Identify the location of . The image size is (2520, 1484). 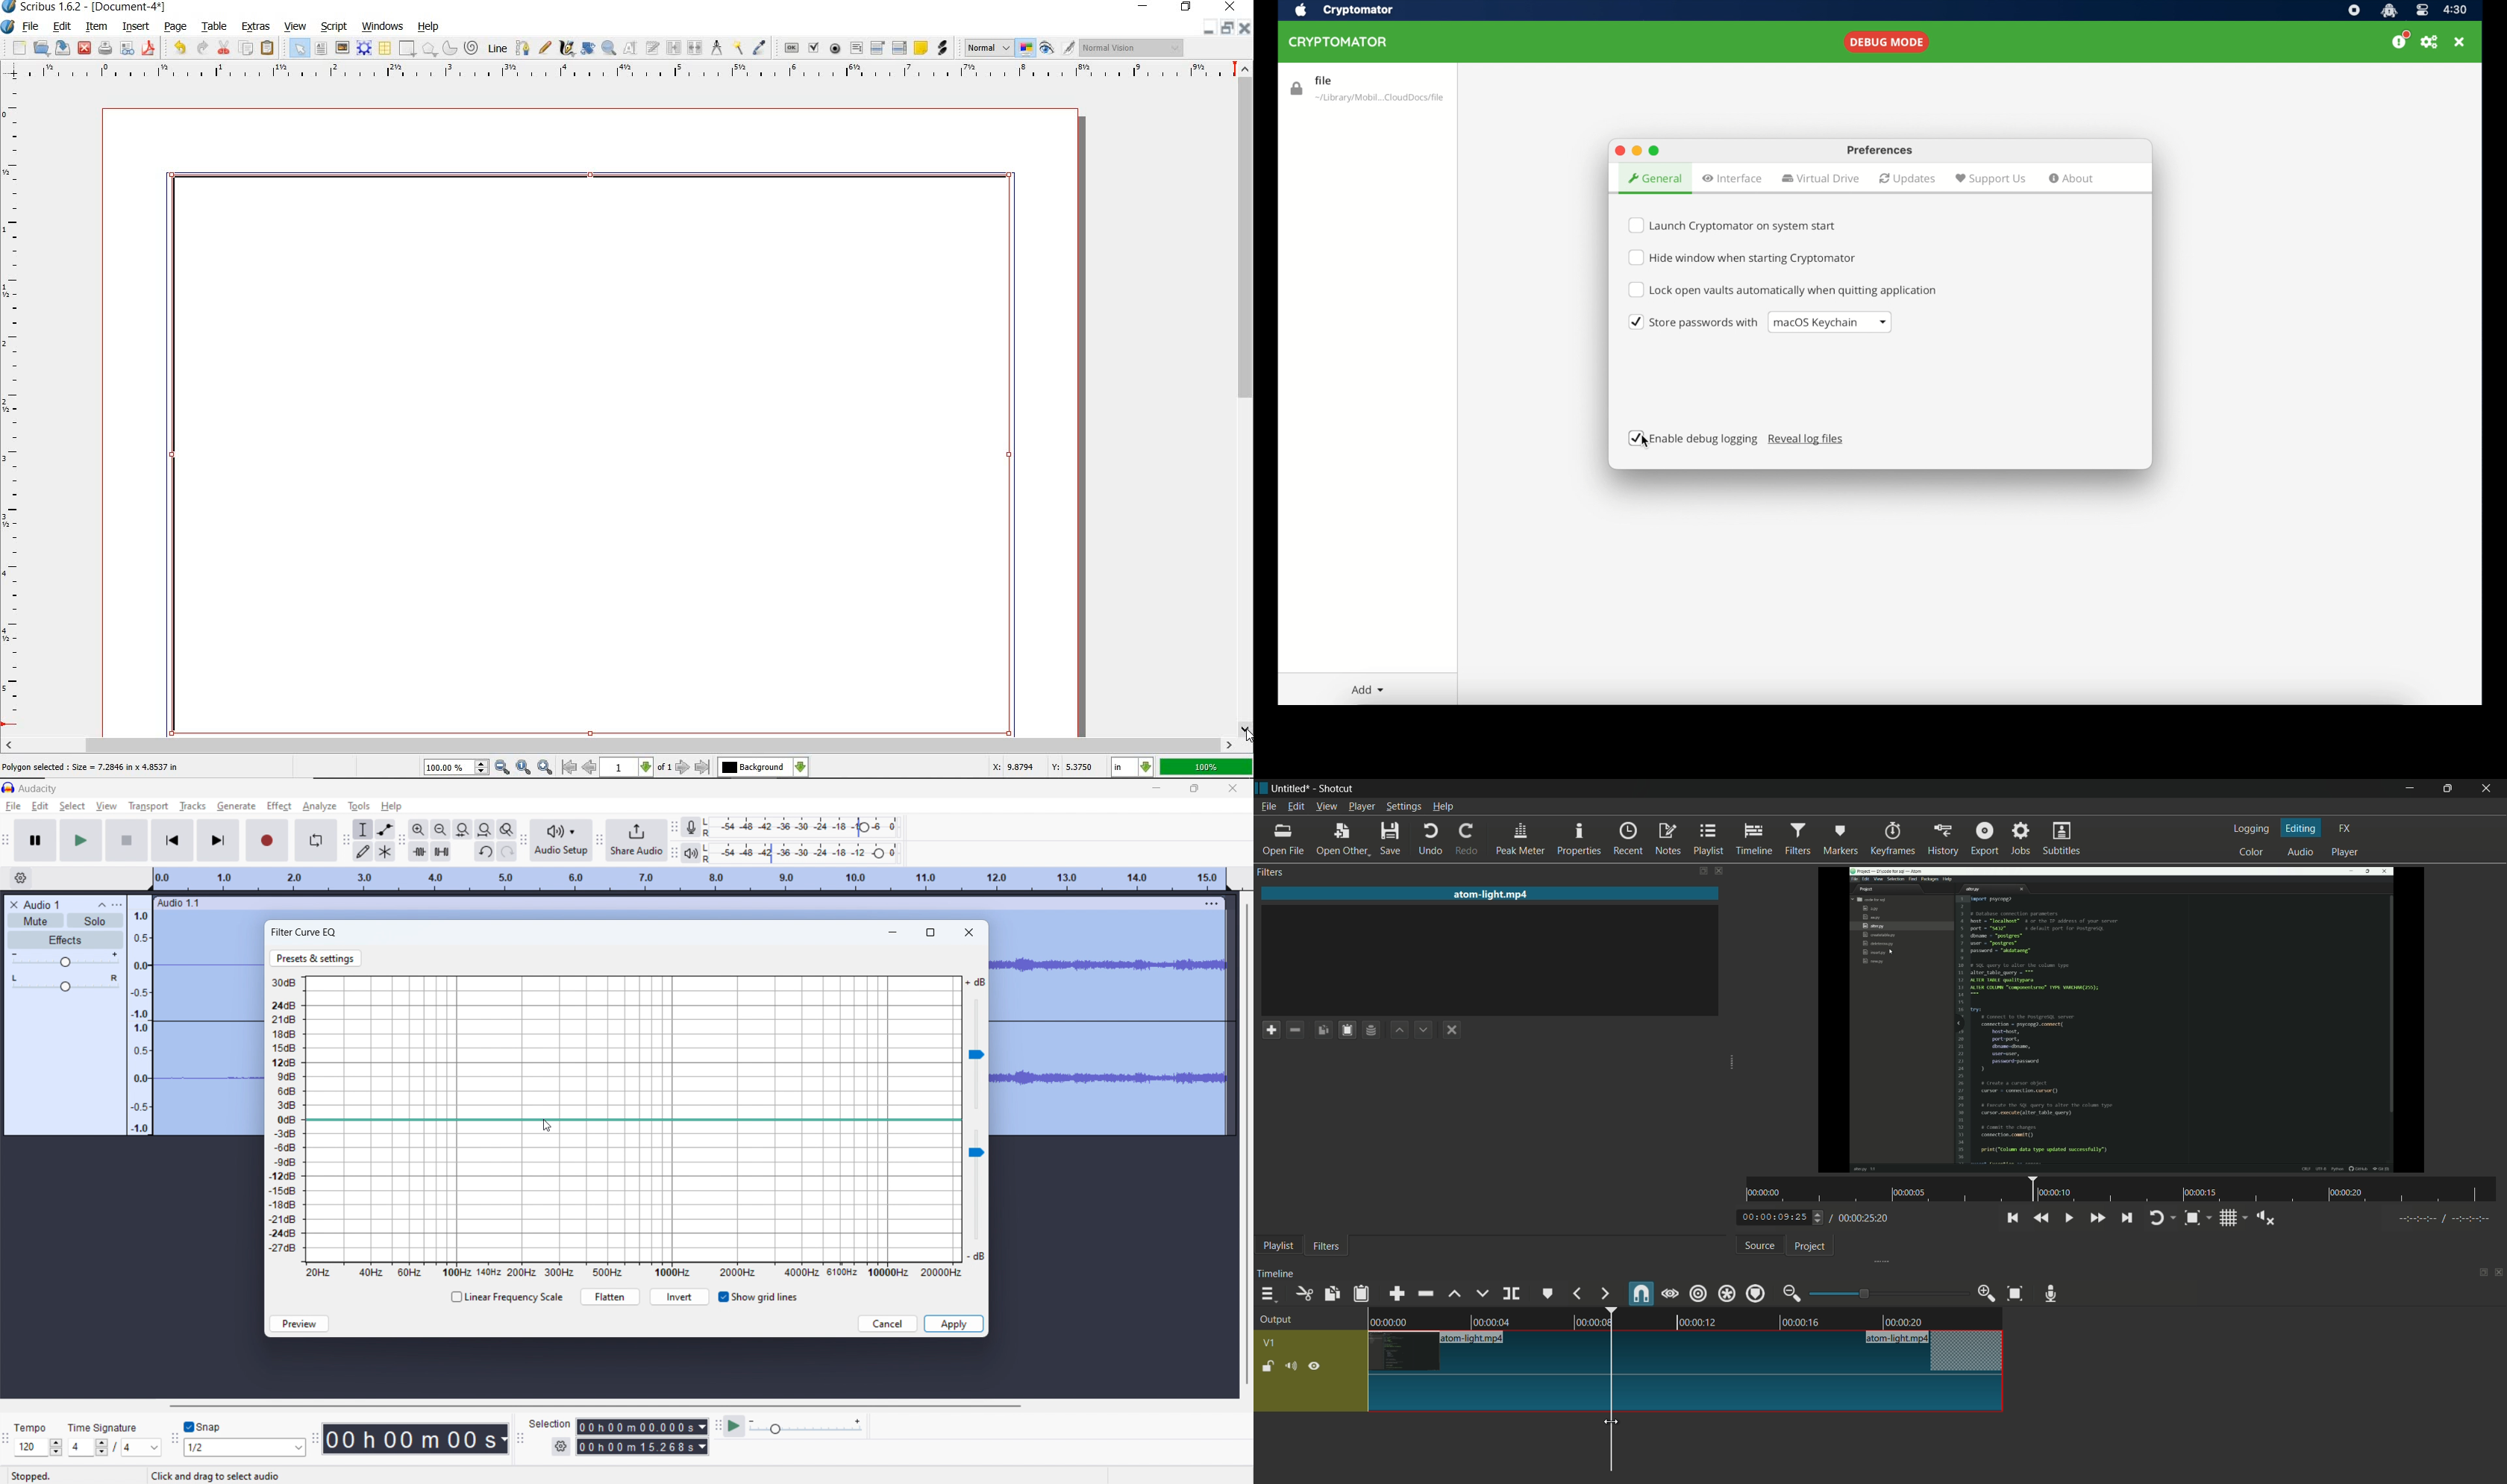
(2440, 1221).